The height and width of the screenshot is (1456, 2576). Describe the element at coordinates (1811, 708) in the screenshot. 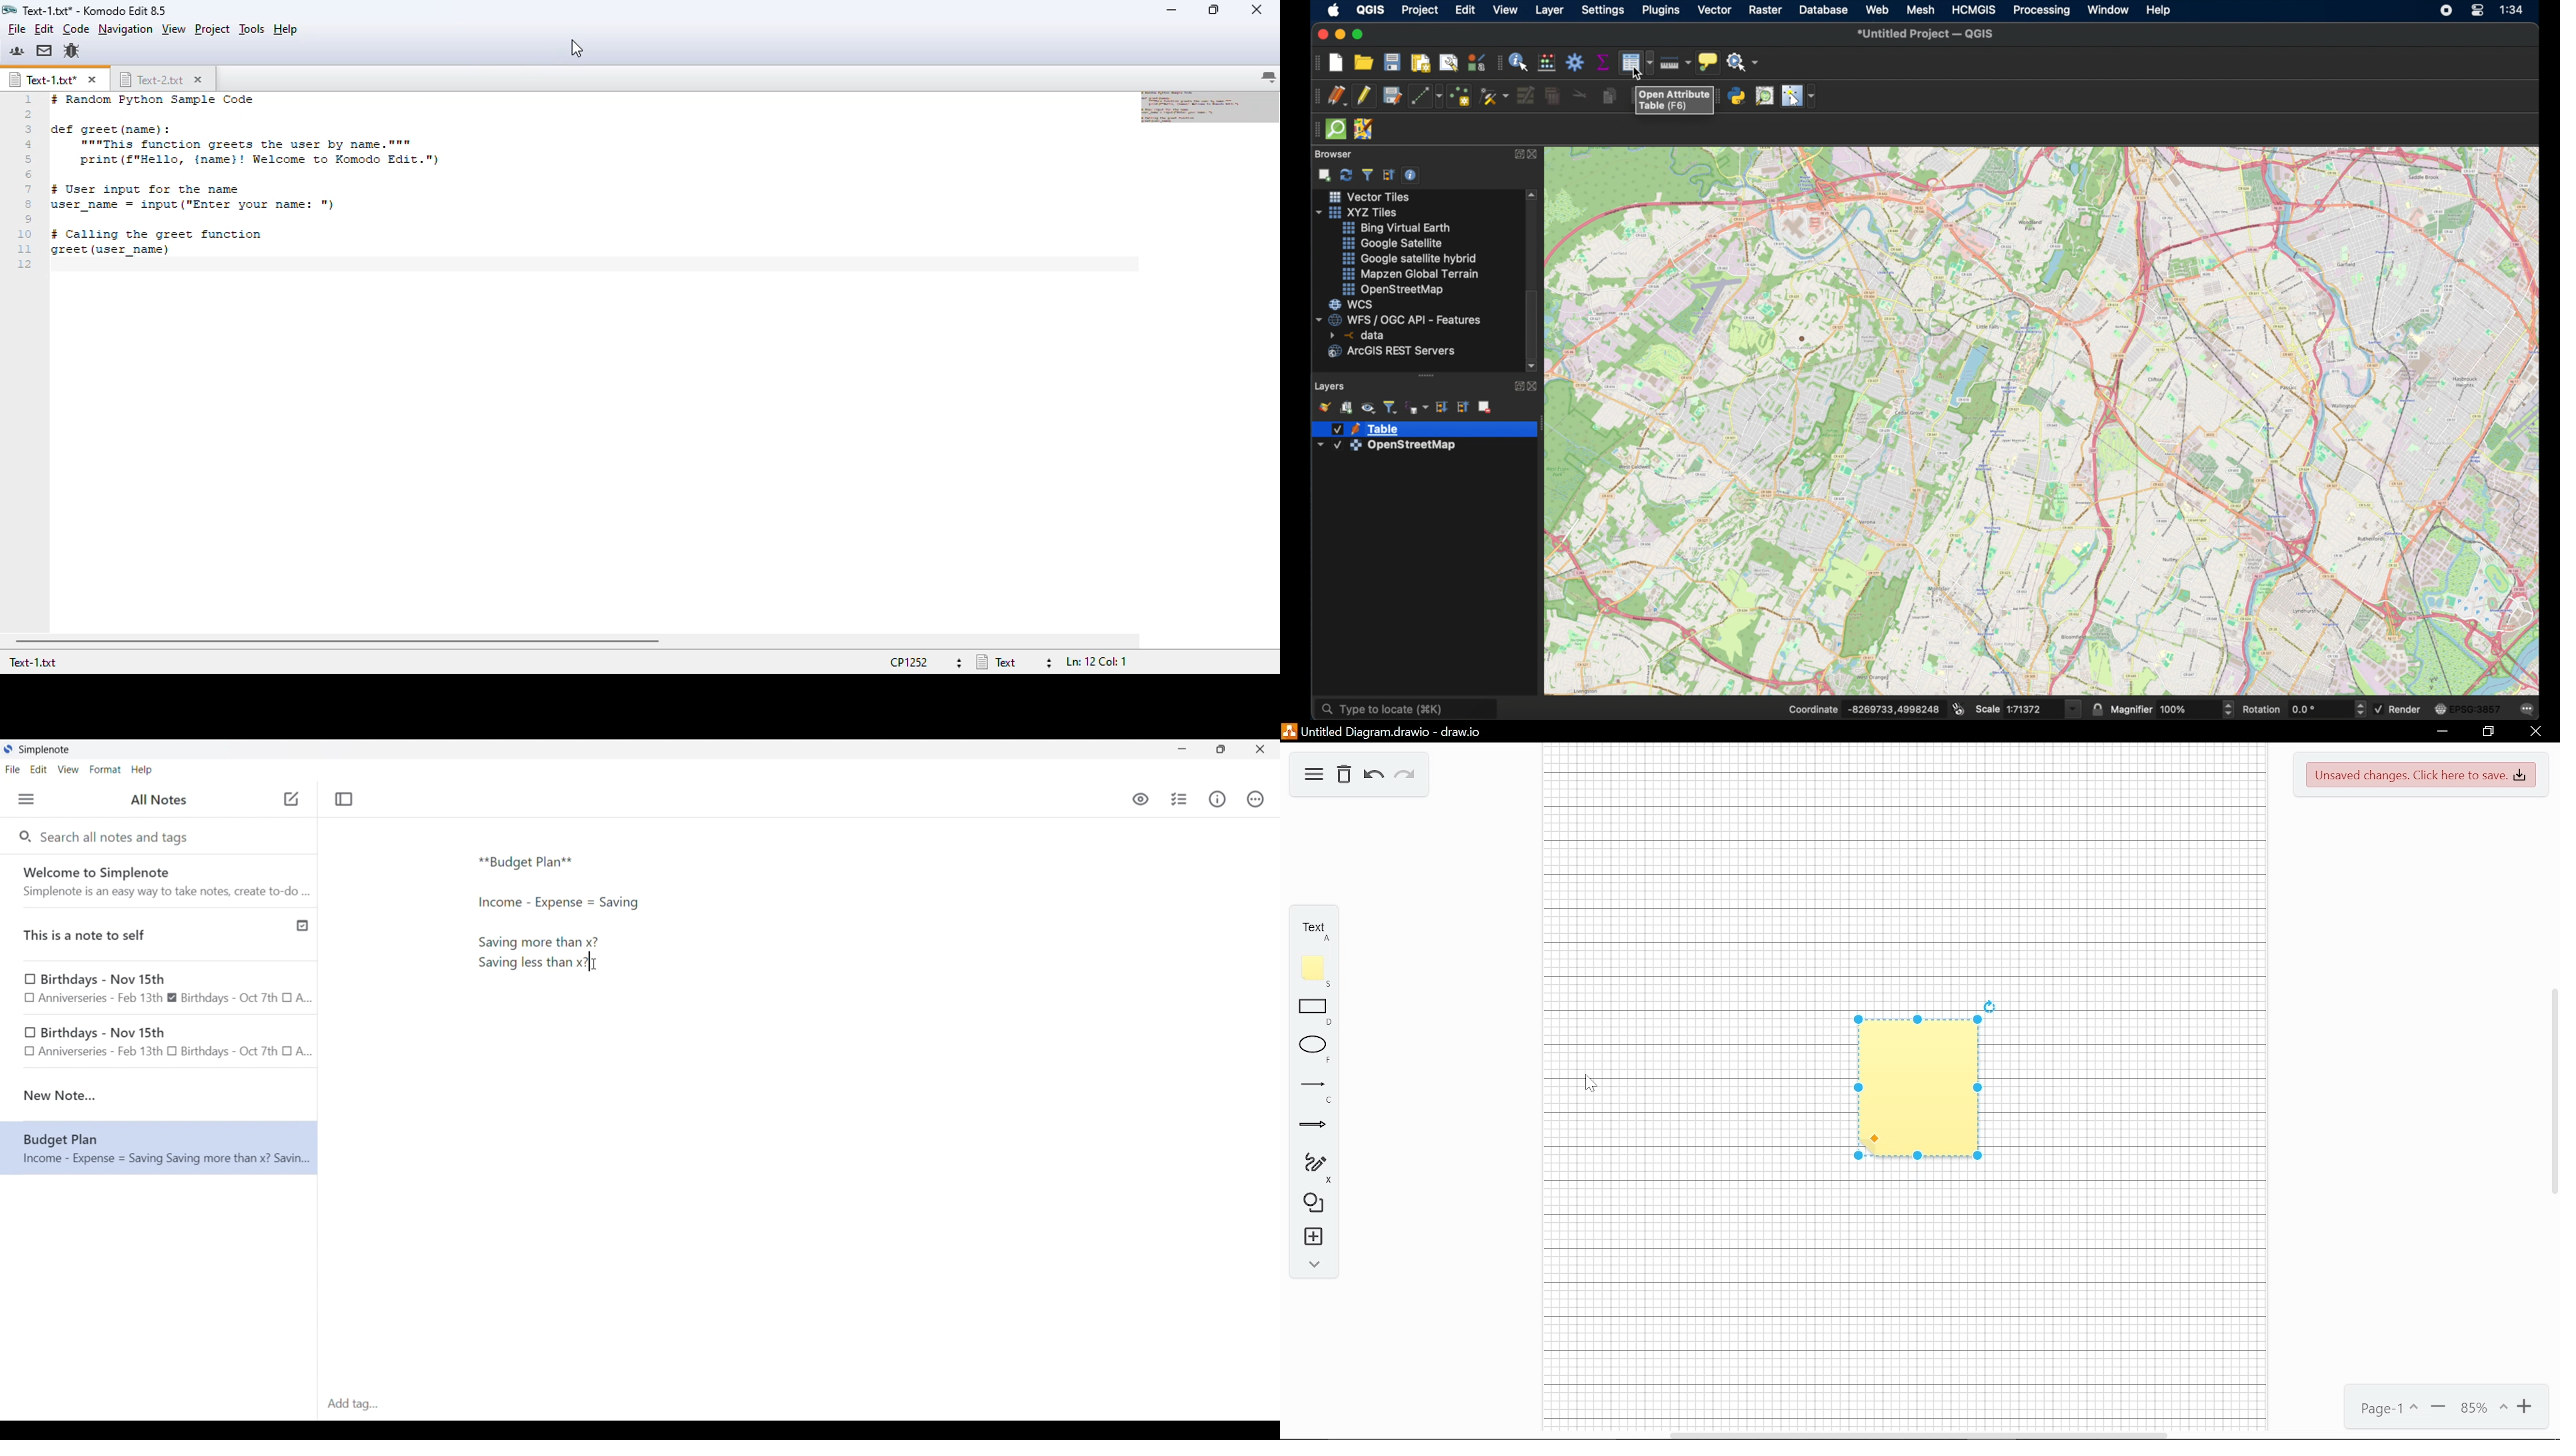

I see `coordinate` at that location.